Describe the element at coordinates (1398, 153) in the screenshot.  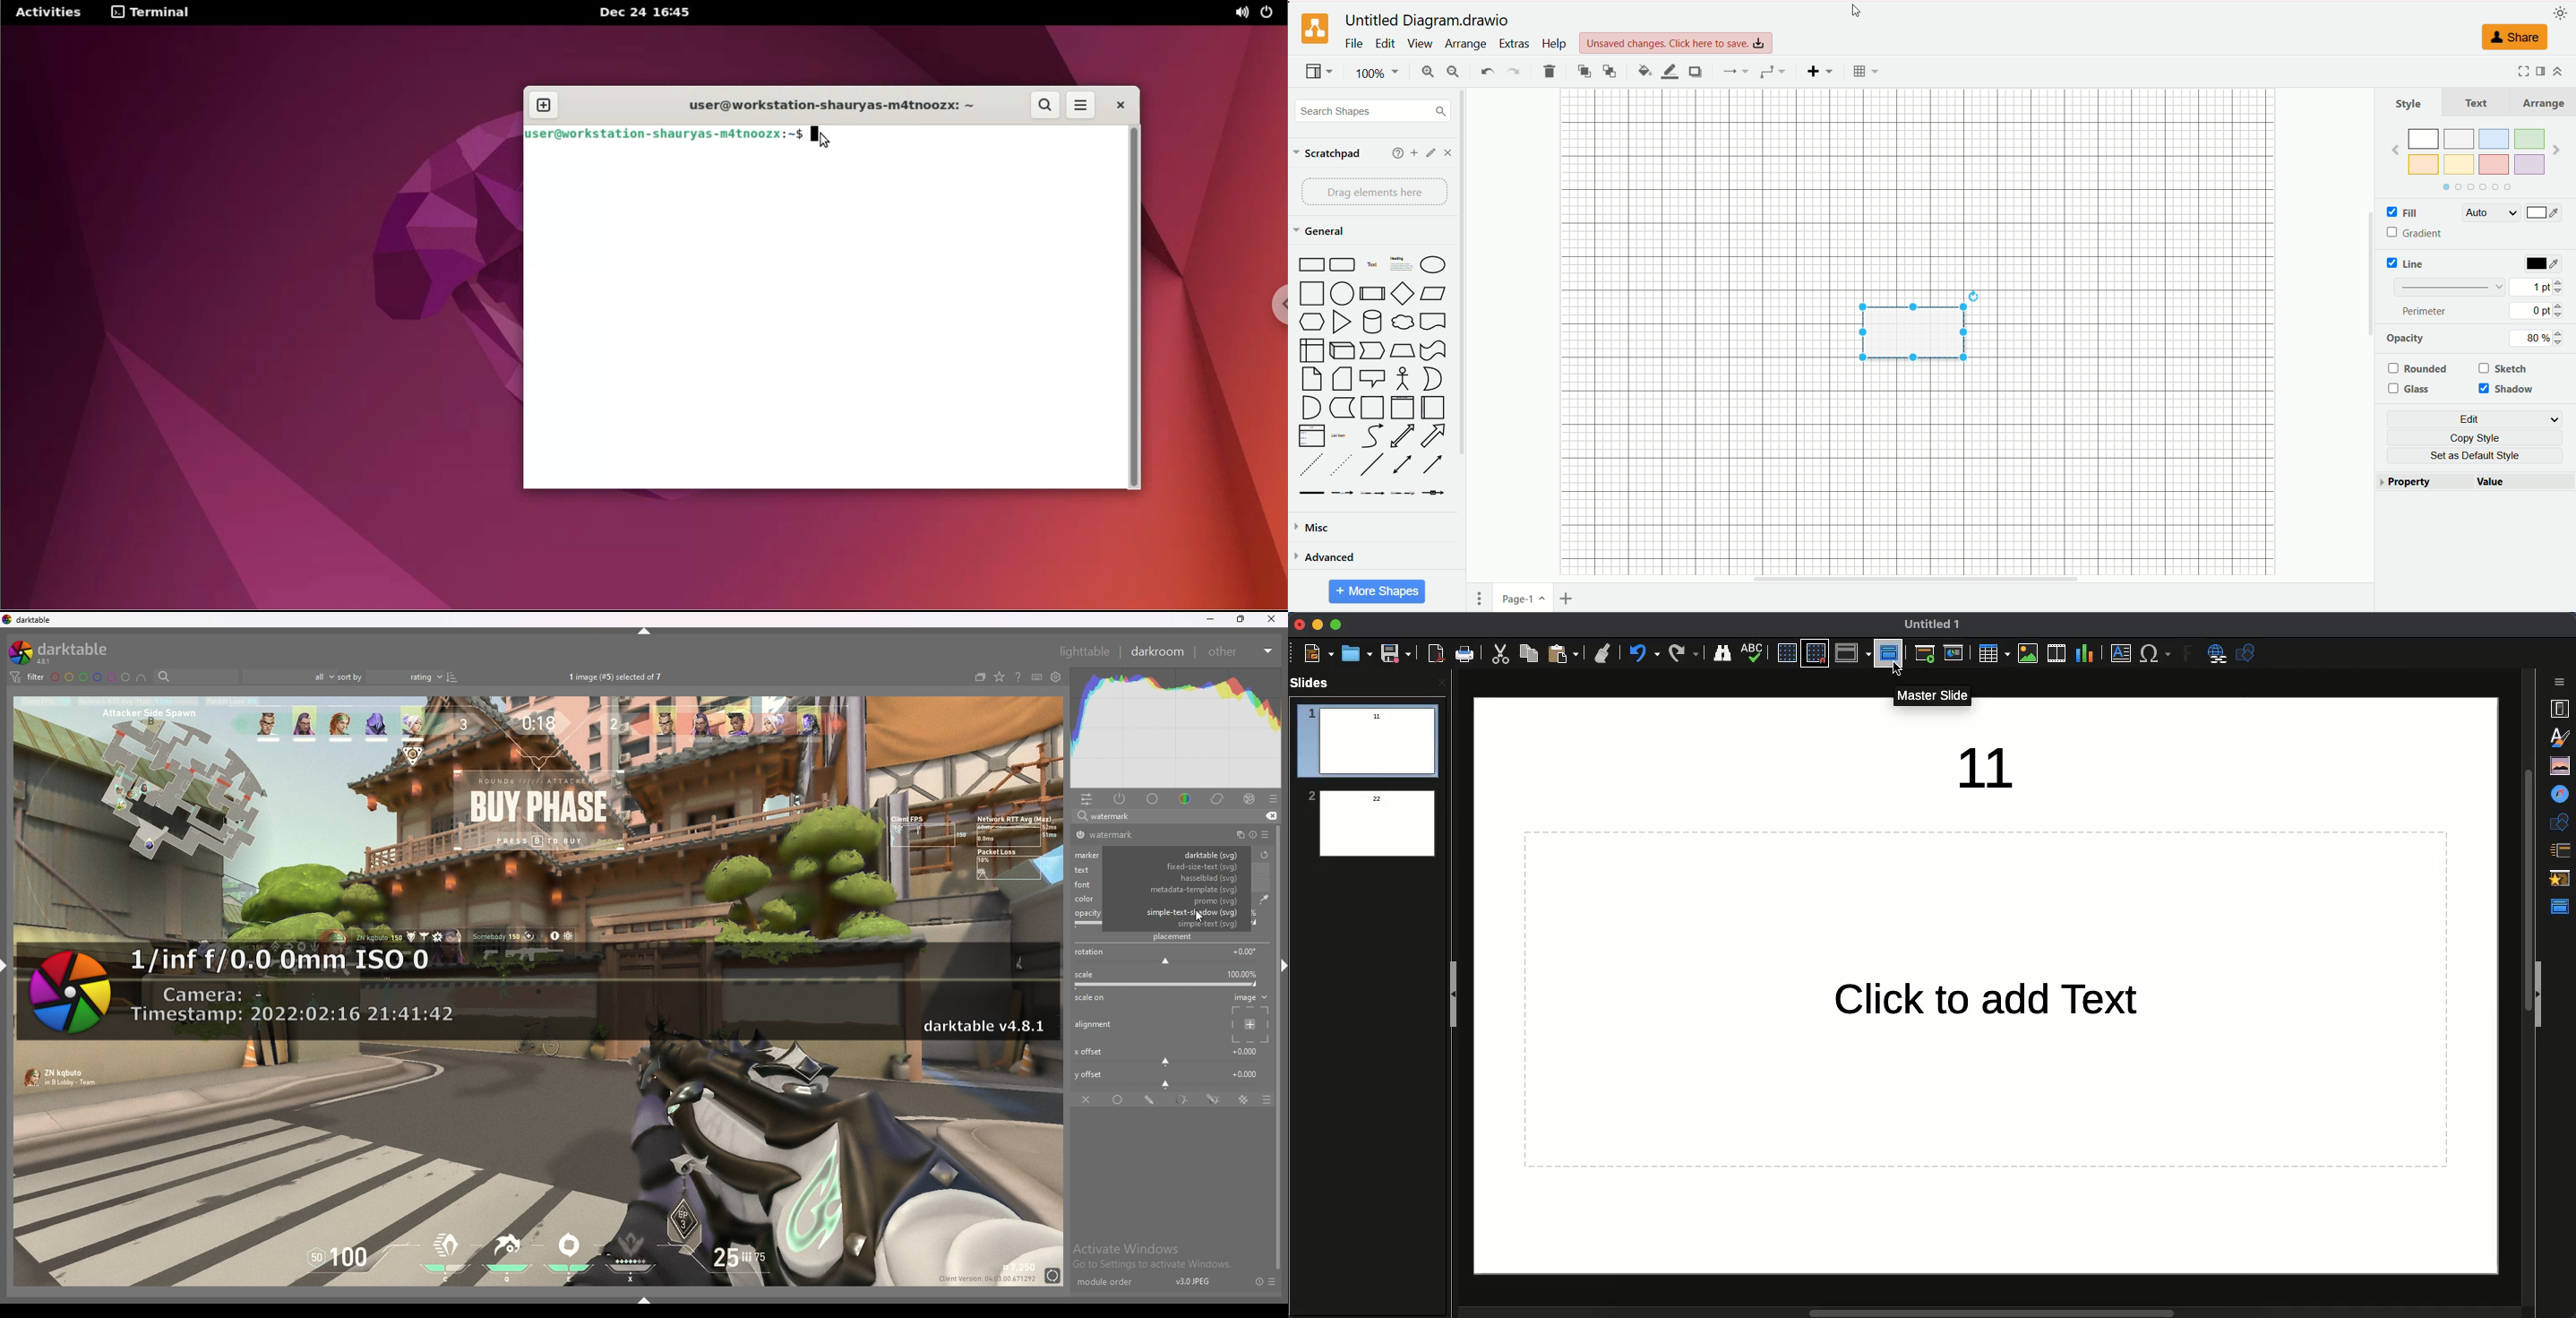
I see `help` at that location.